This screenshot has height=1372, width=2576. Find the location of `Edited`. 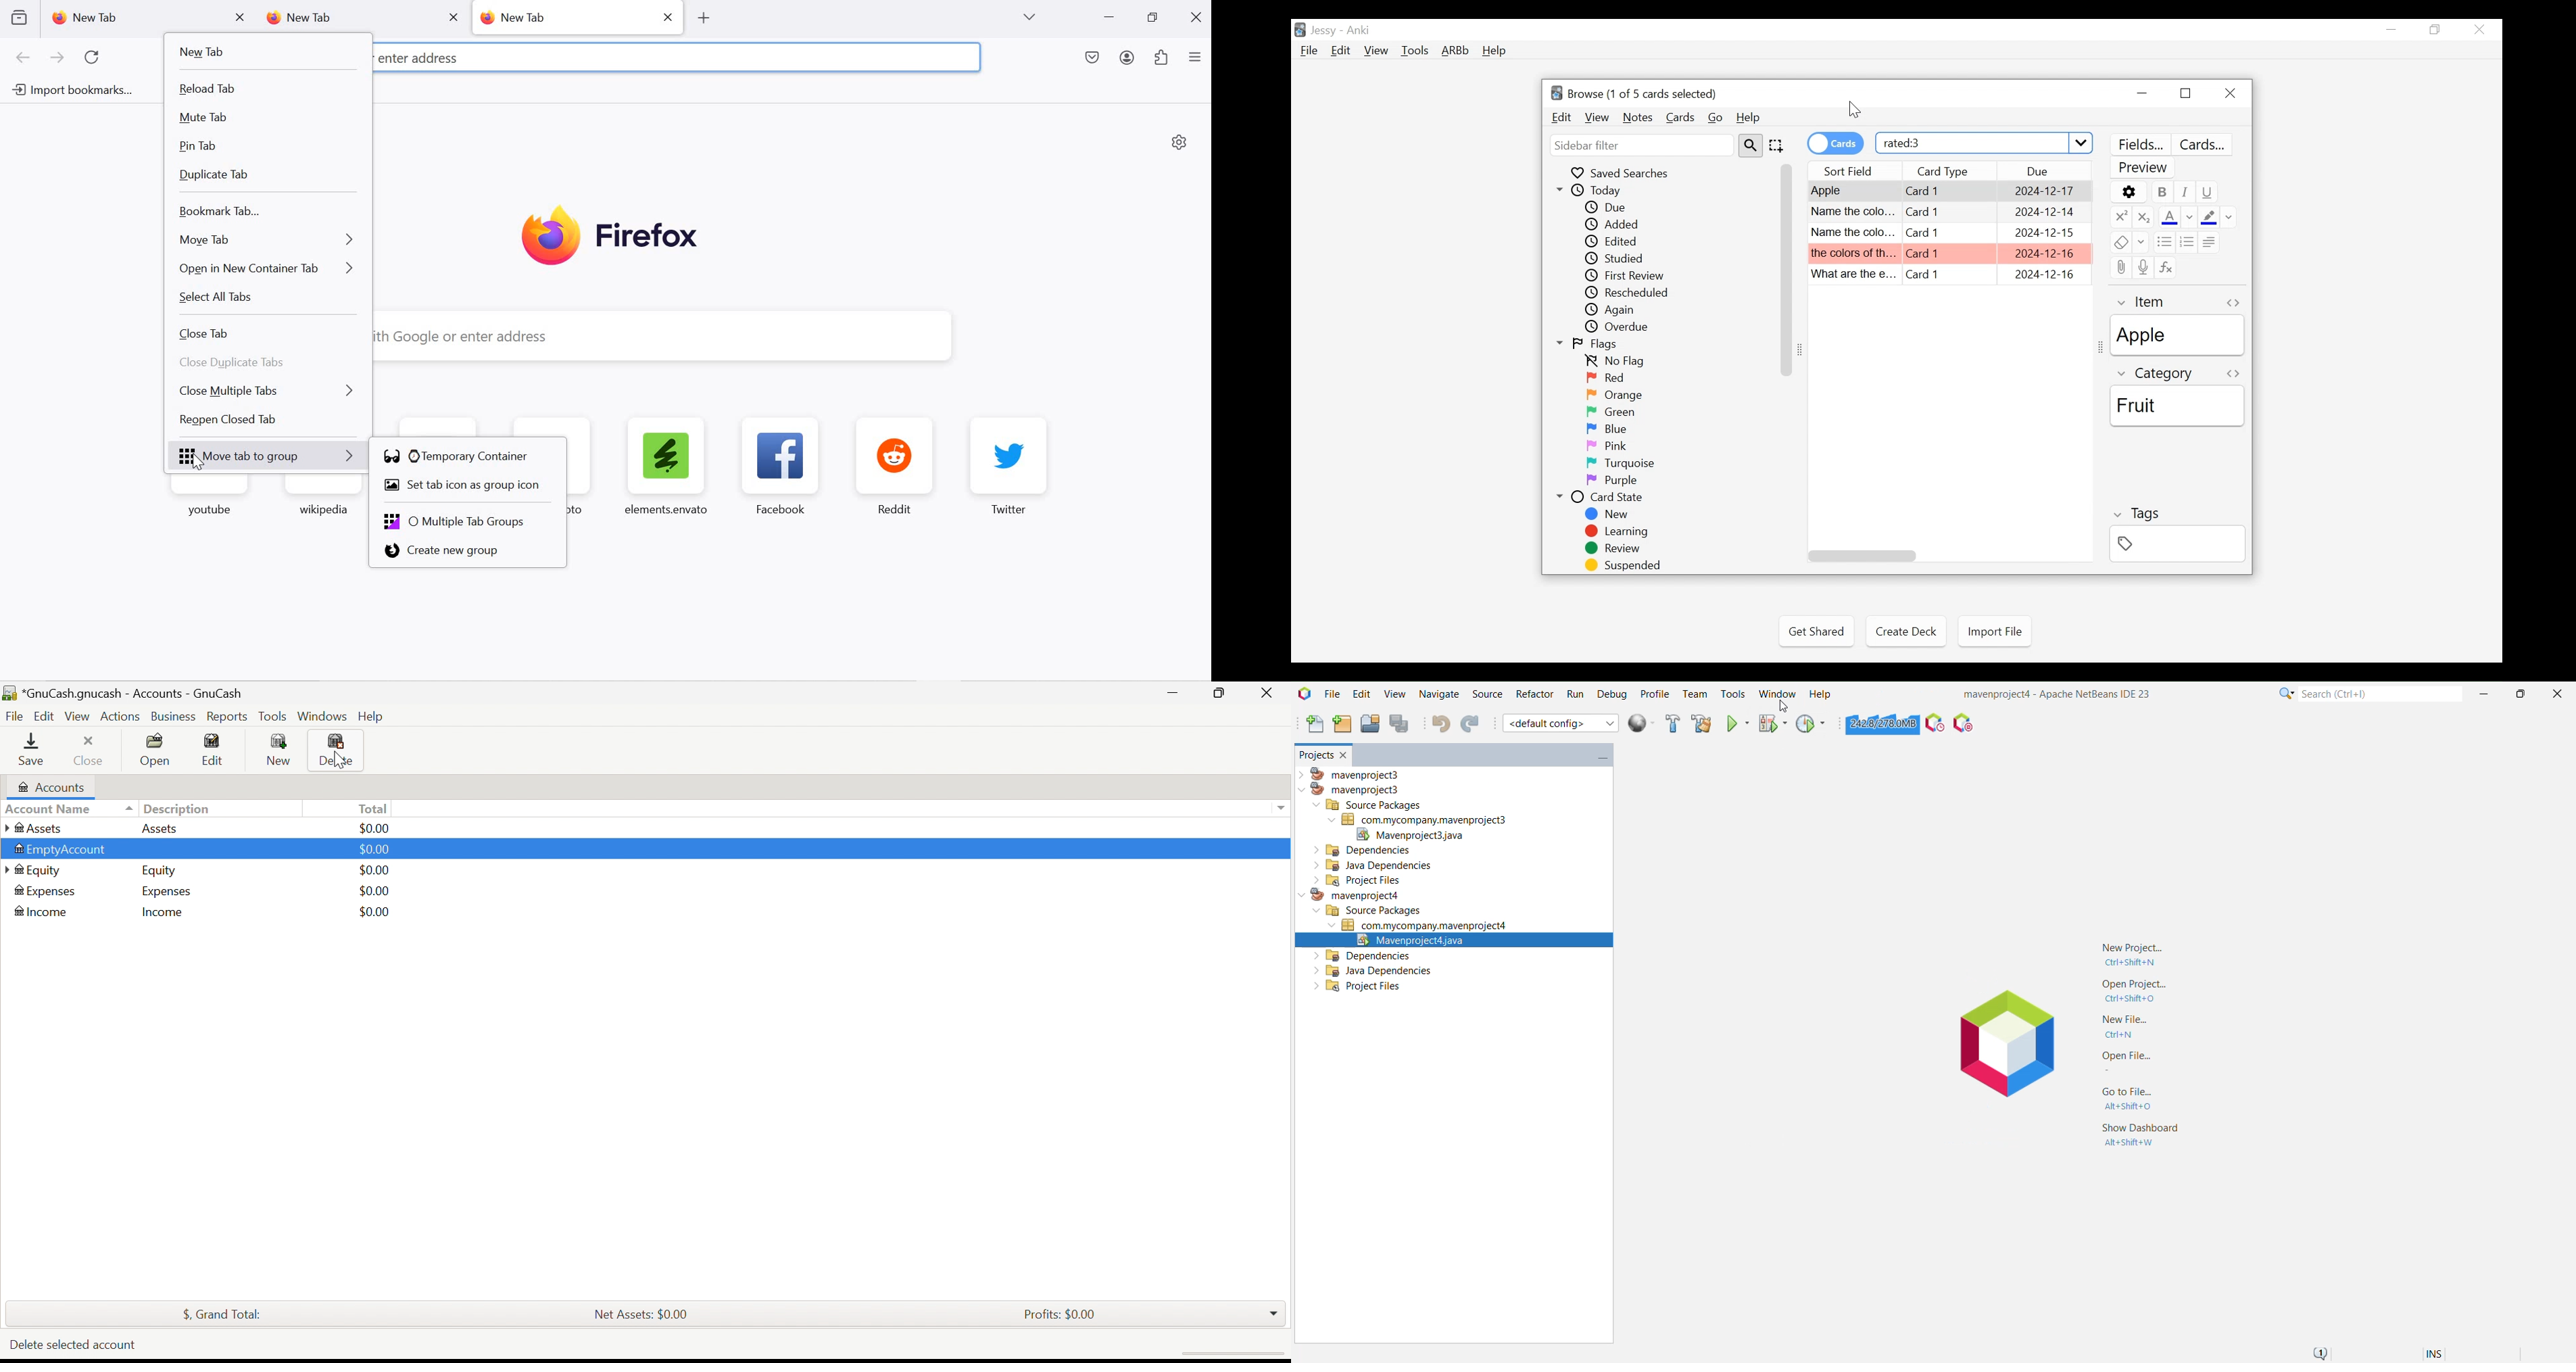

Edited is located at coordinates (1617, 241).